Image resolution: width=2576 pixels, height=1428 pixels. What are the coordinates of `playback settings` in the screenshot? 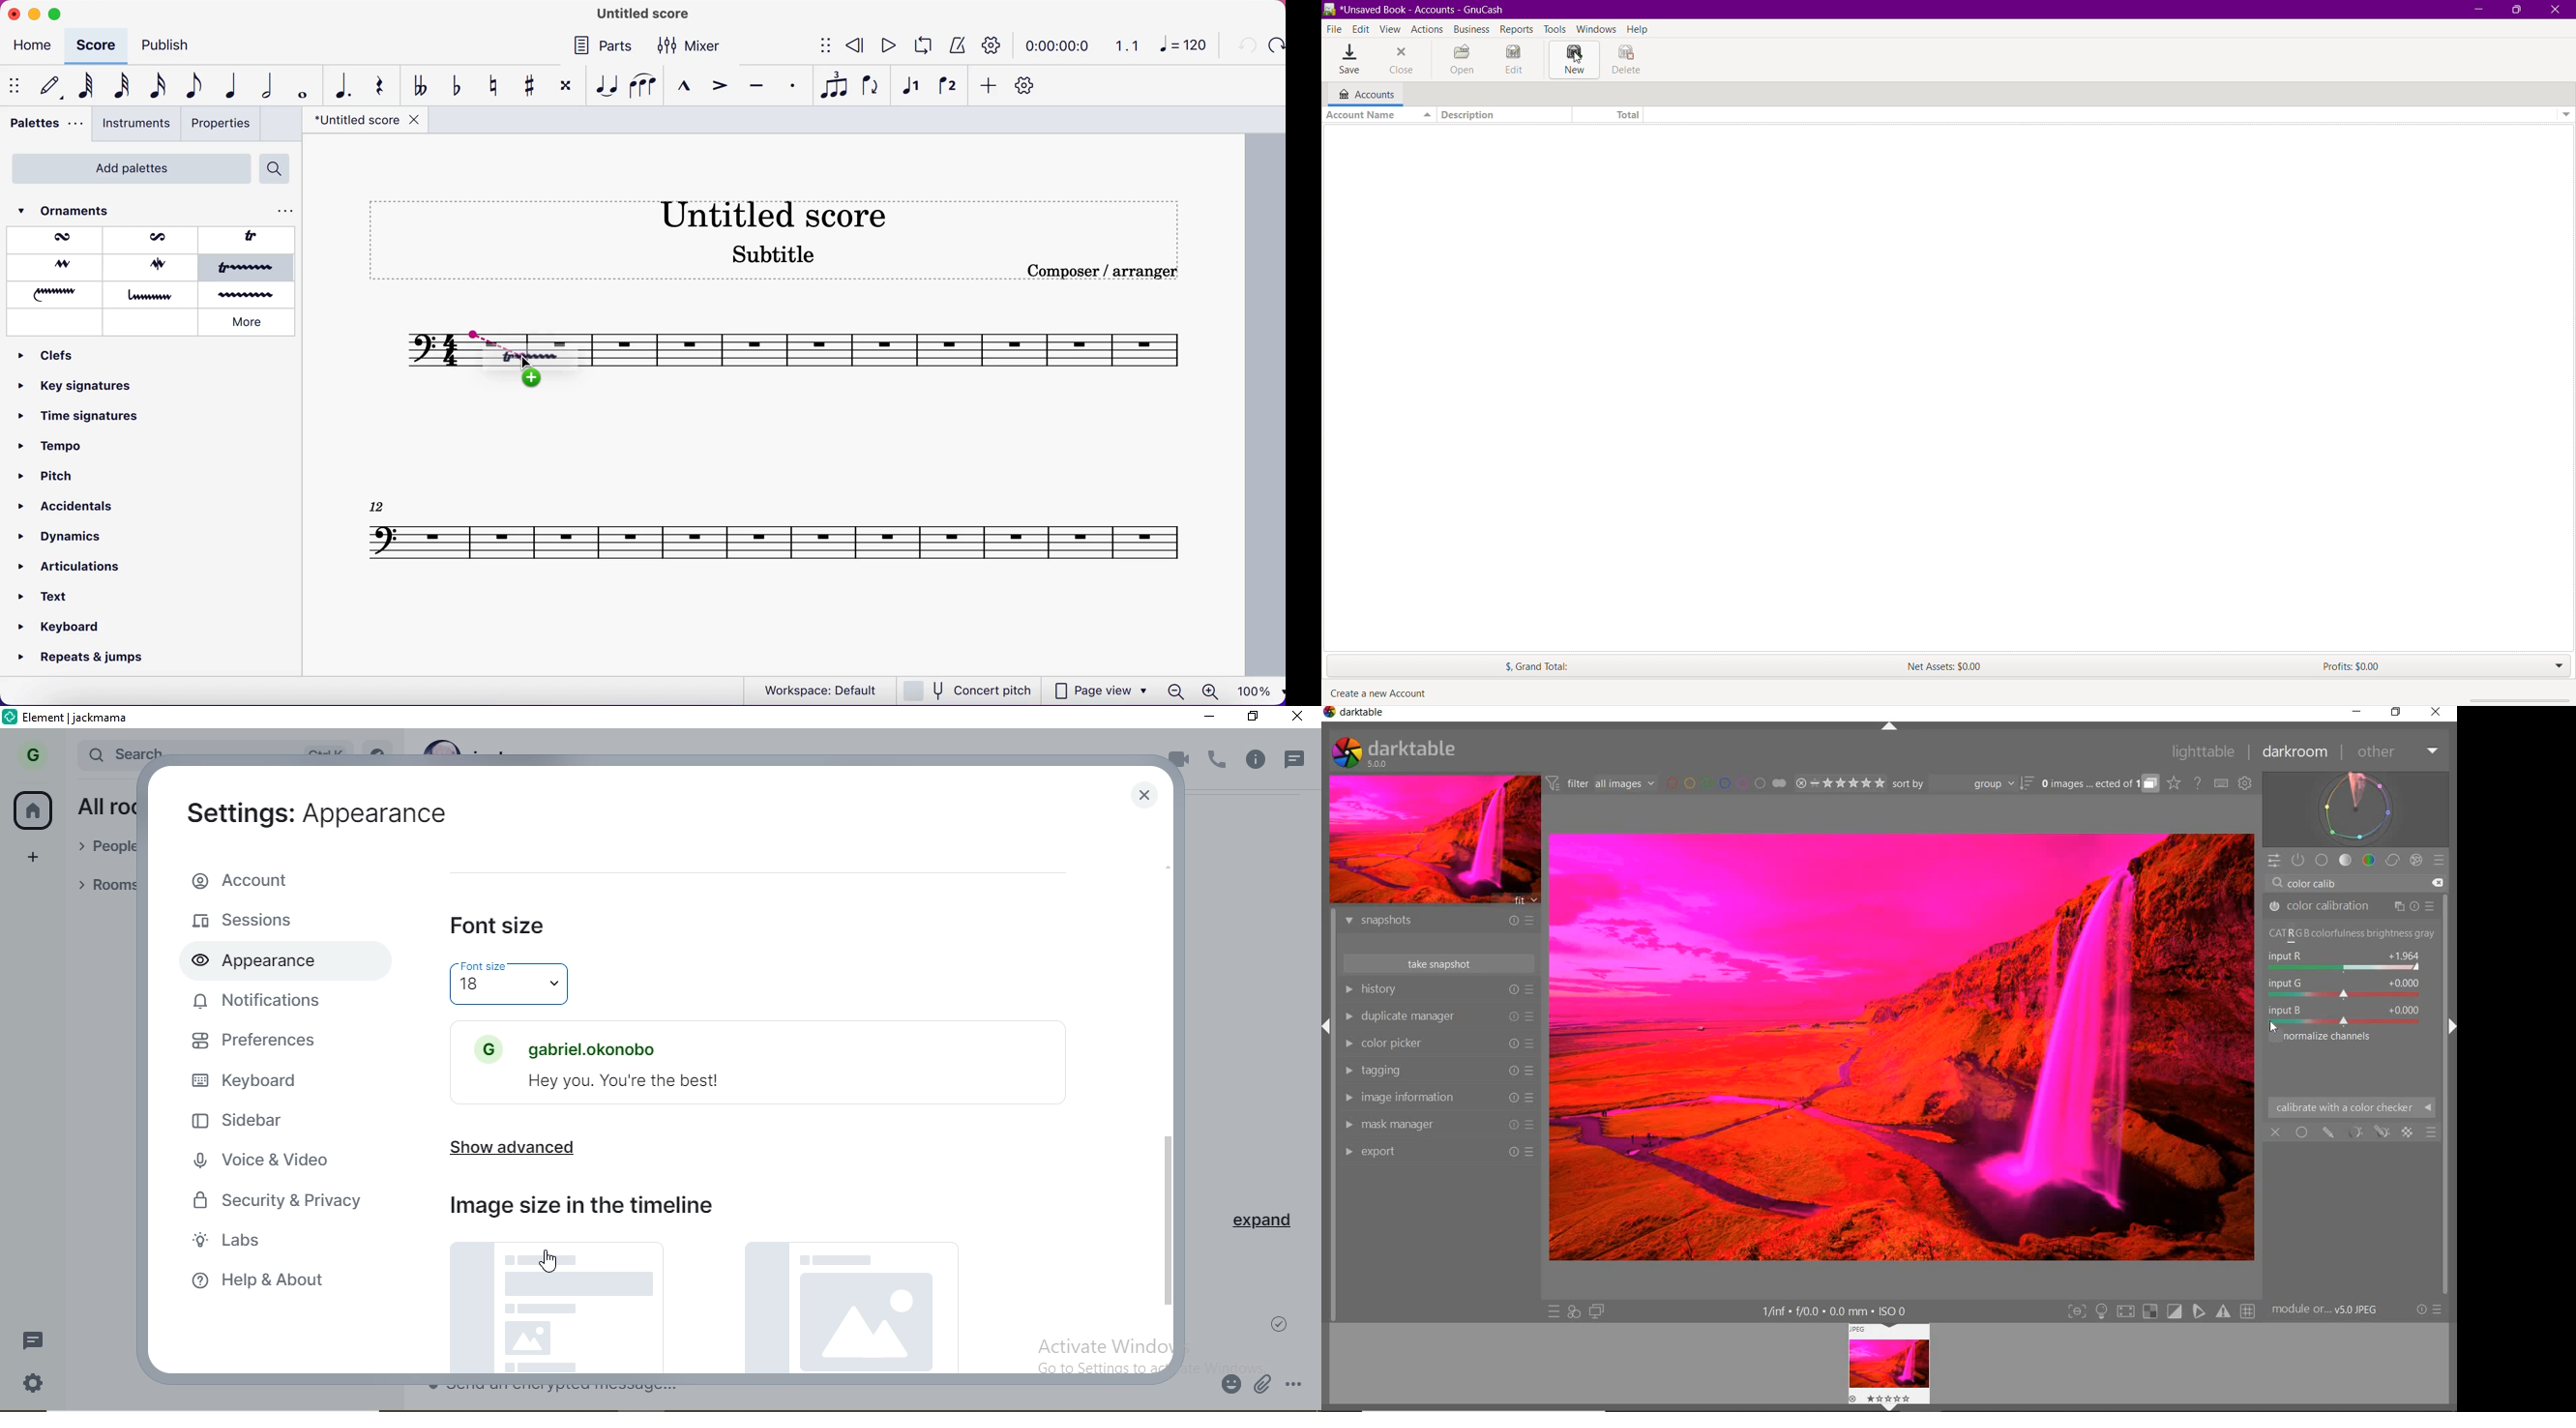 It's located at (995, 45).